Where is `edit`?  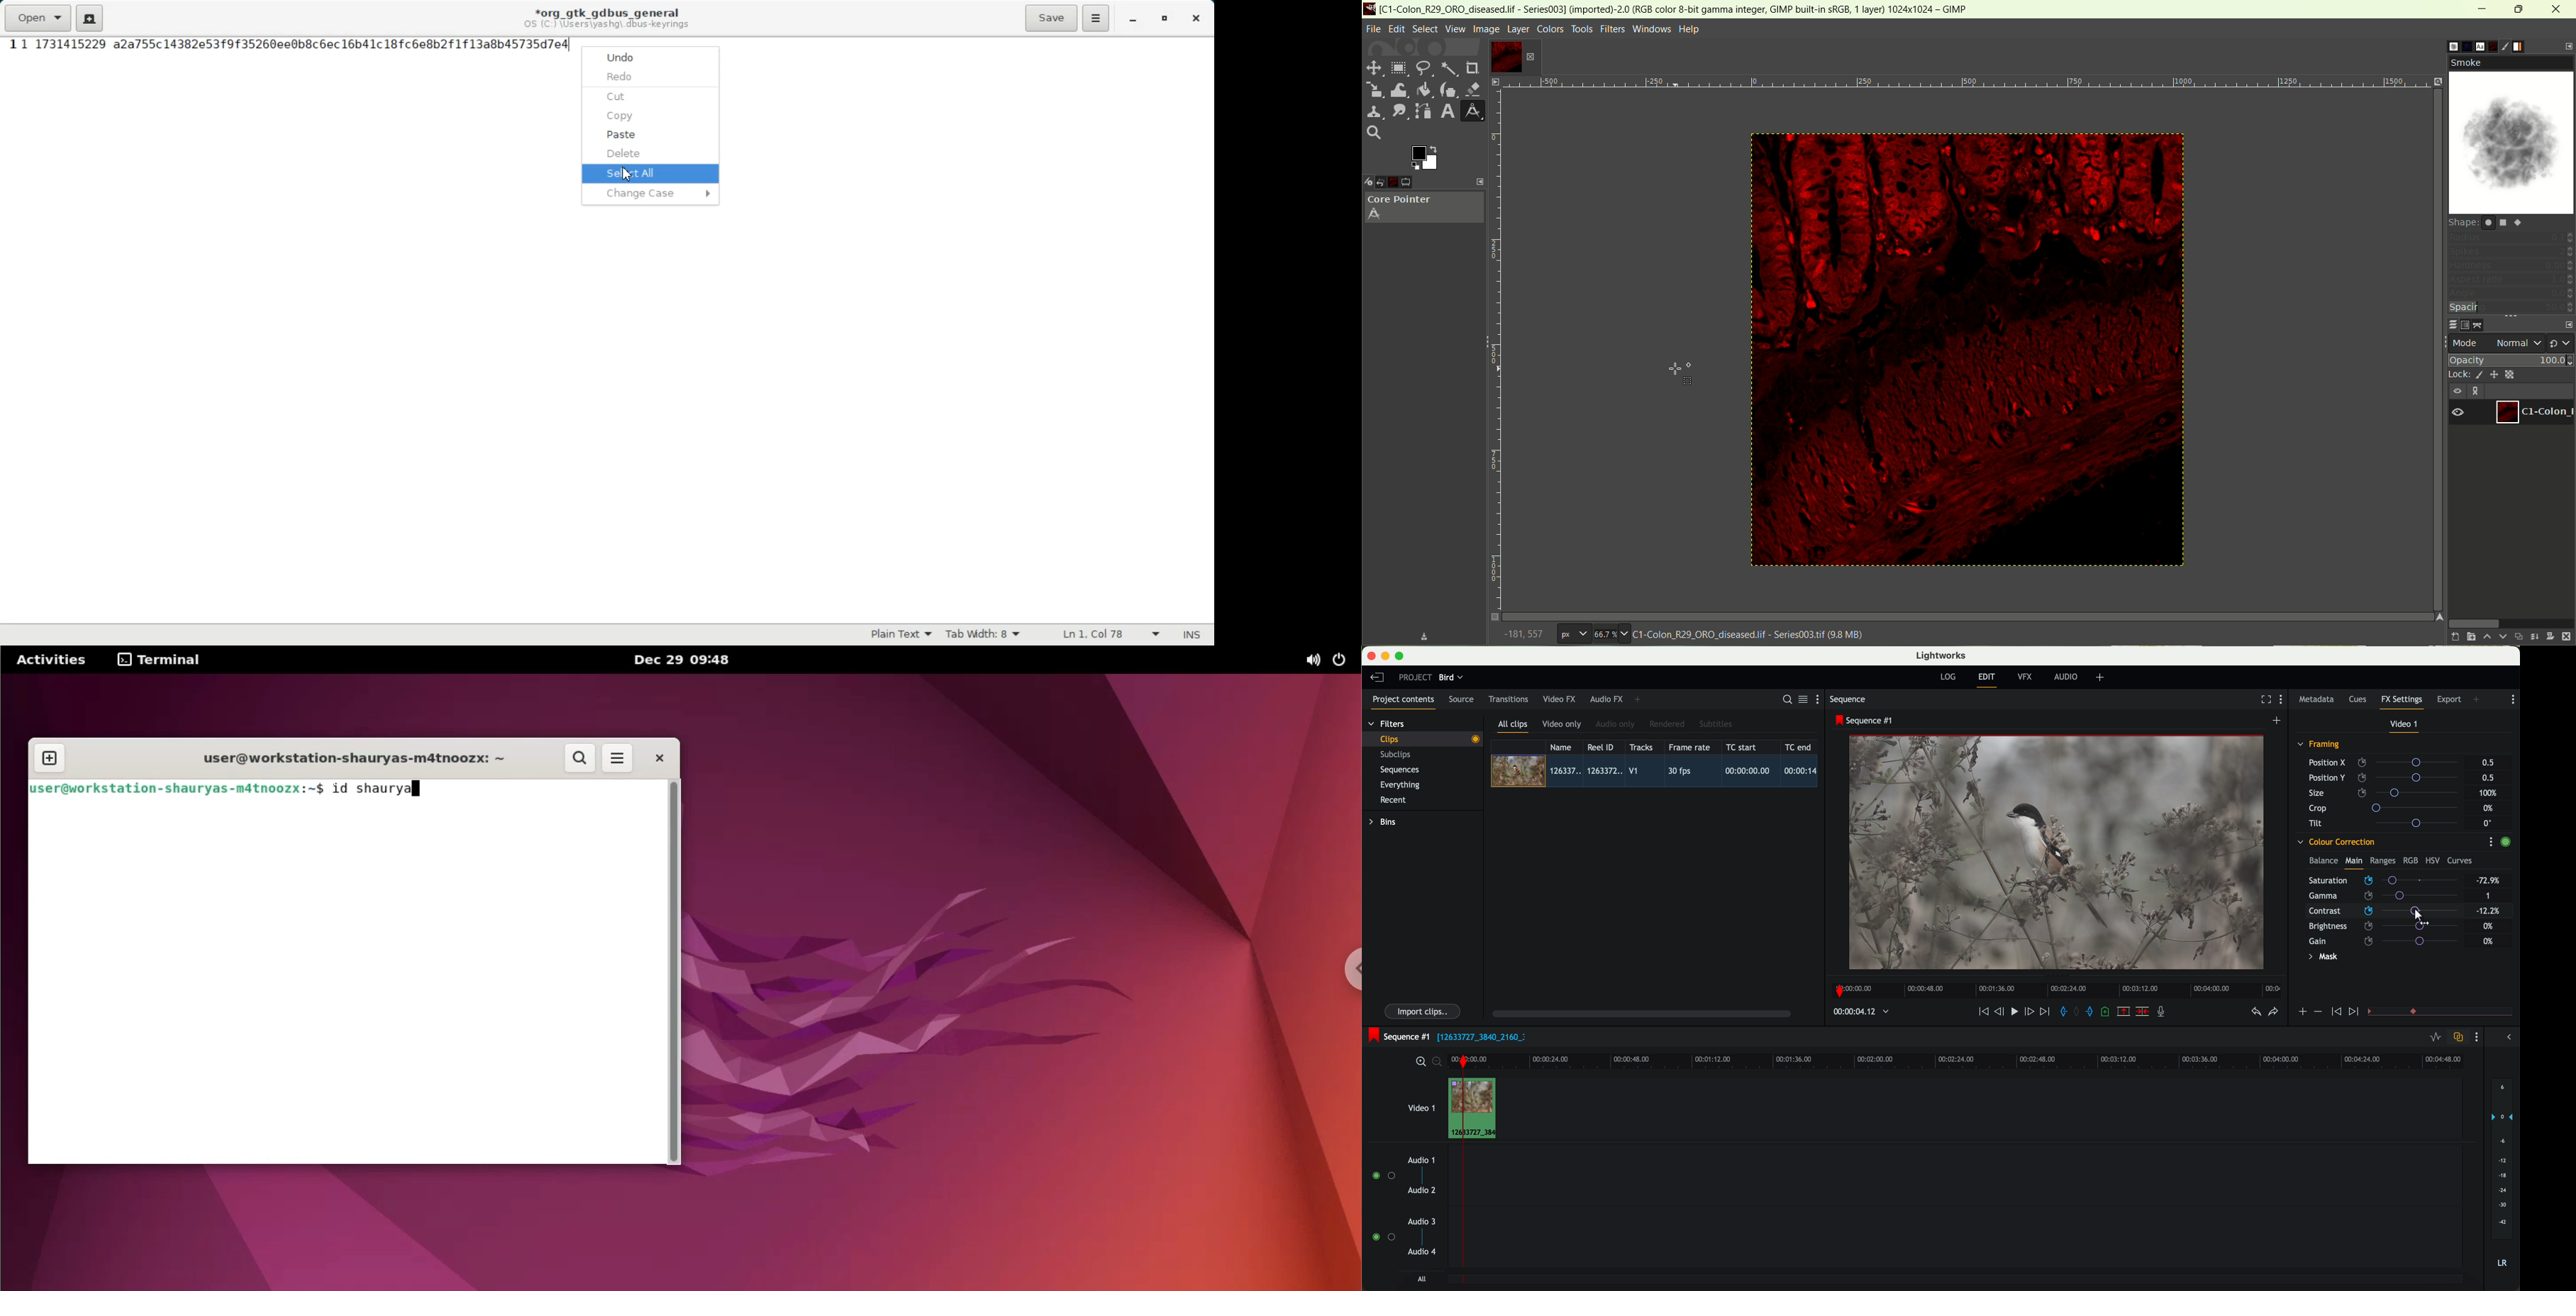 edit is located at coordinates (1988, 679).